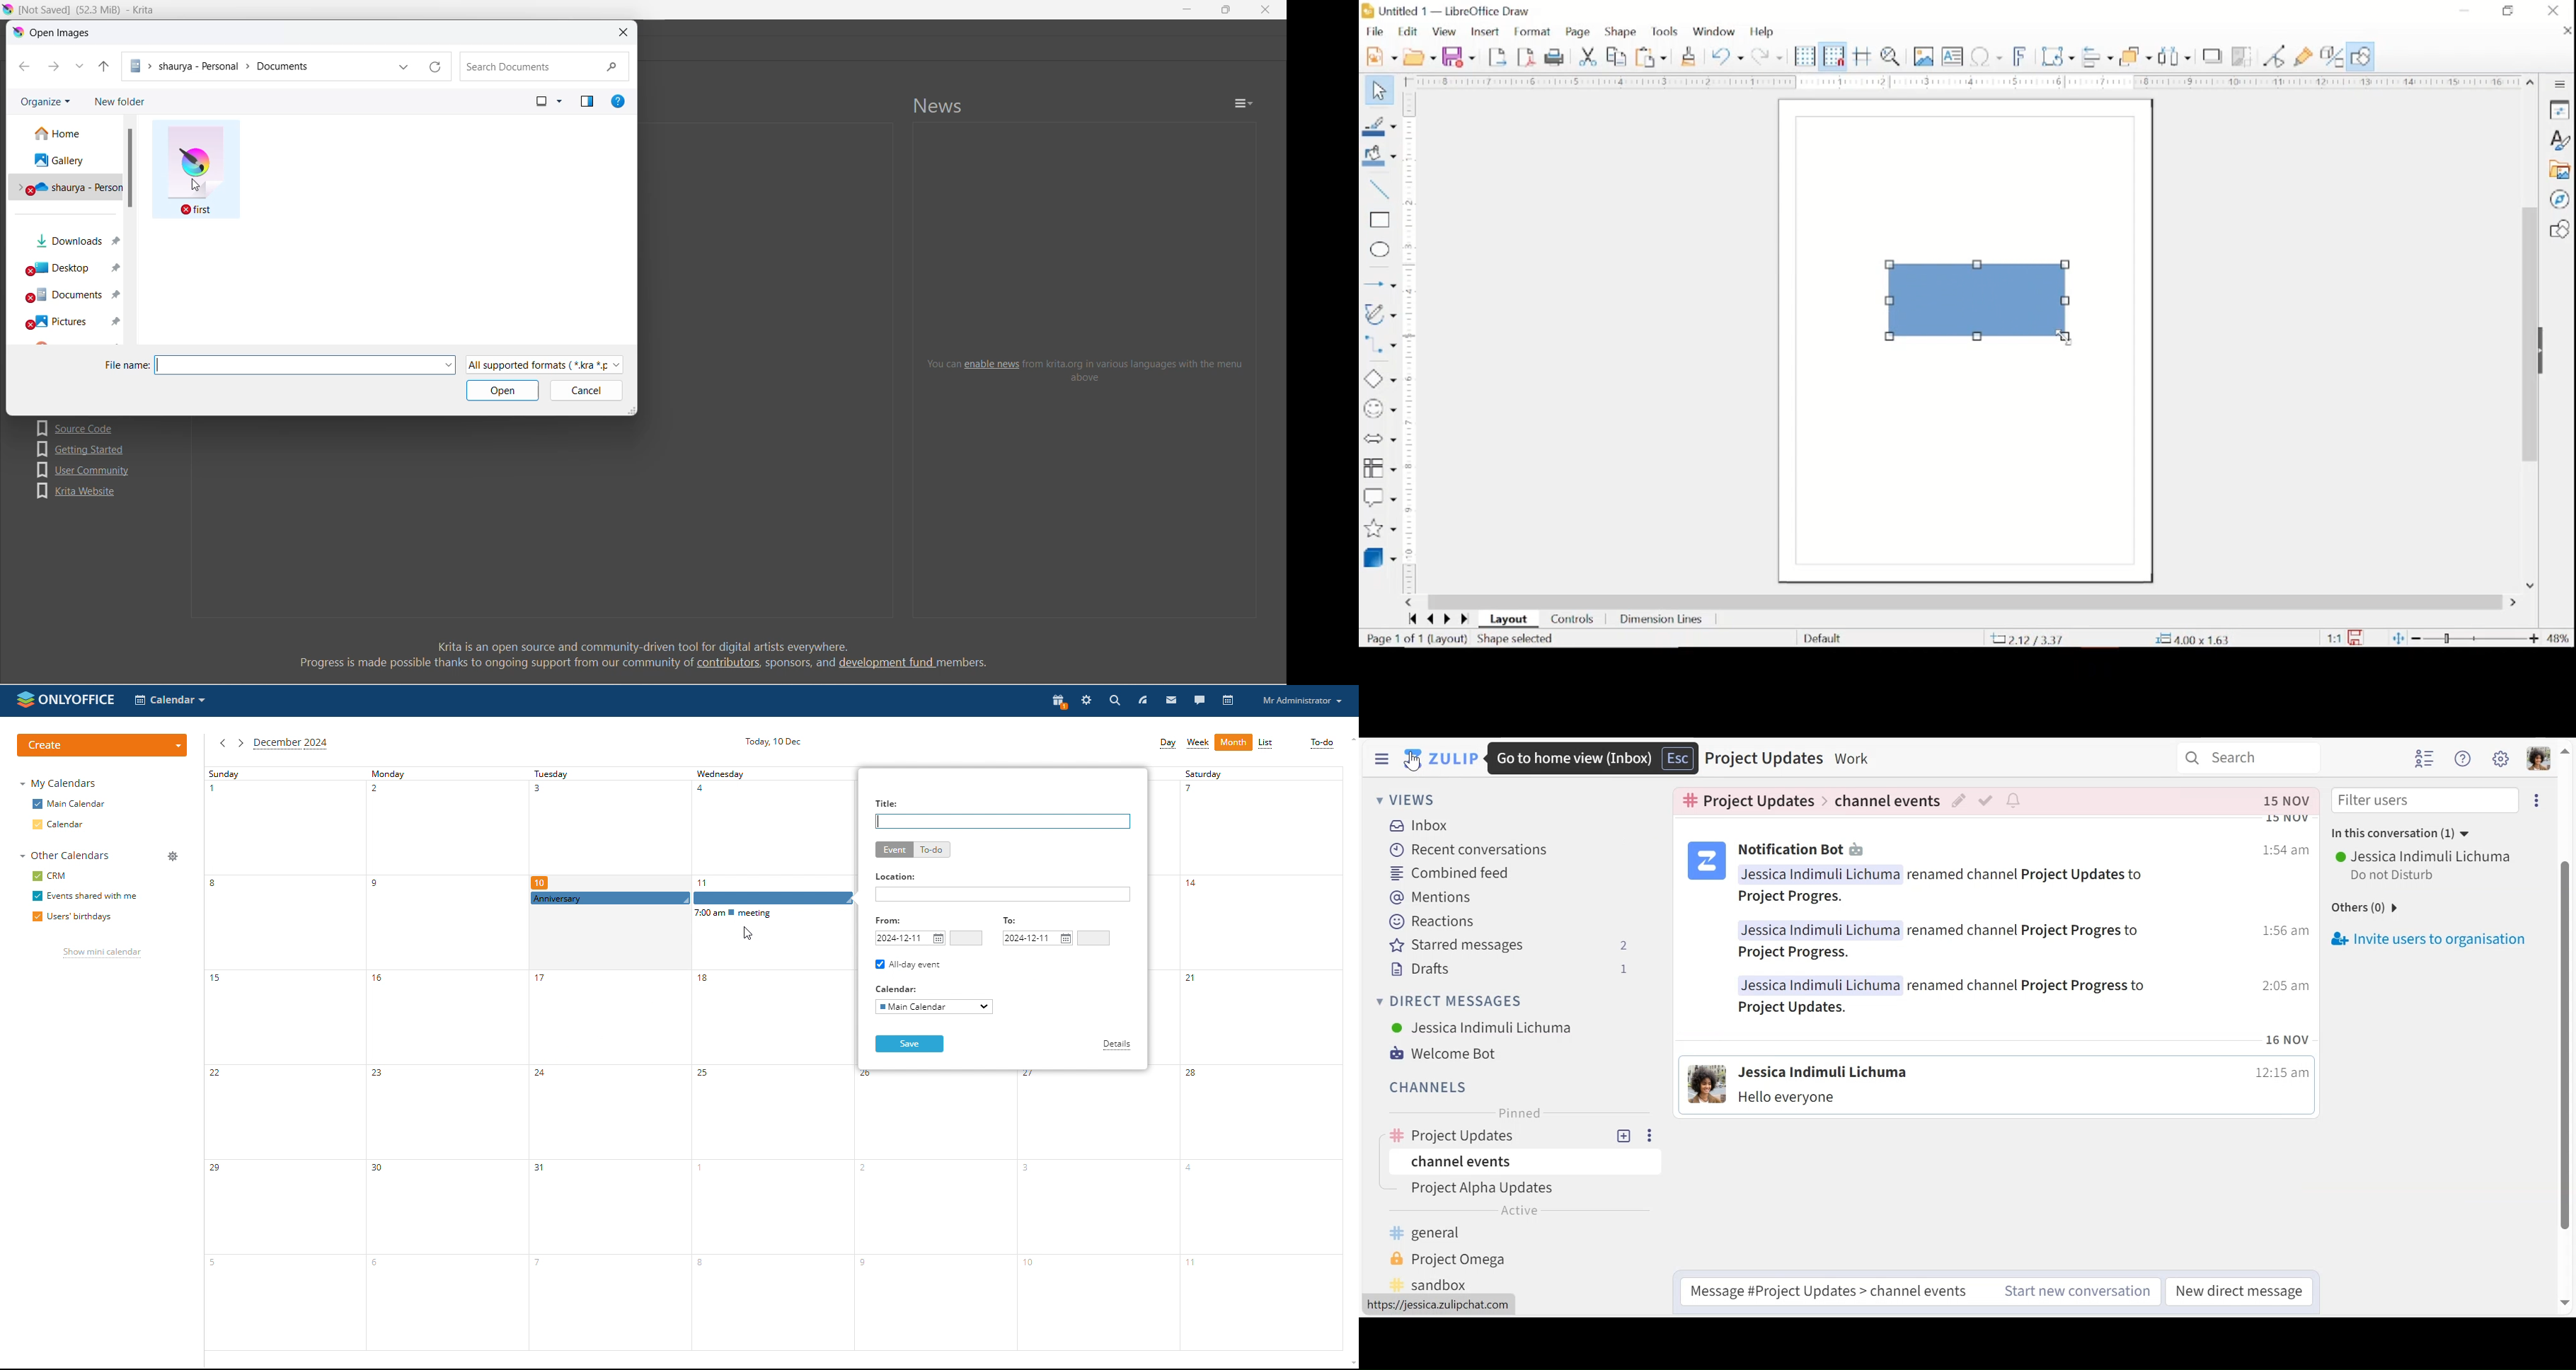  I want to click on start time, so click(967, 938).